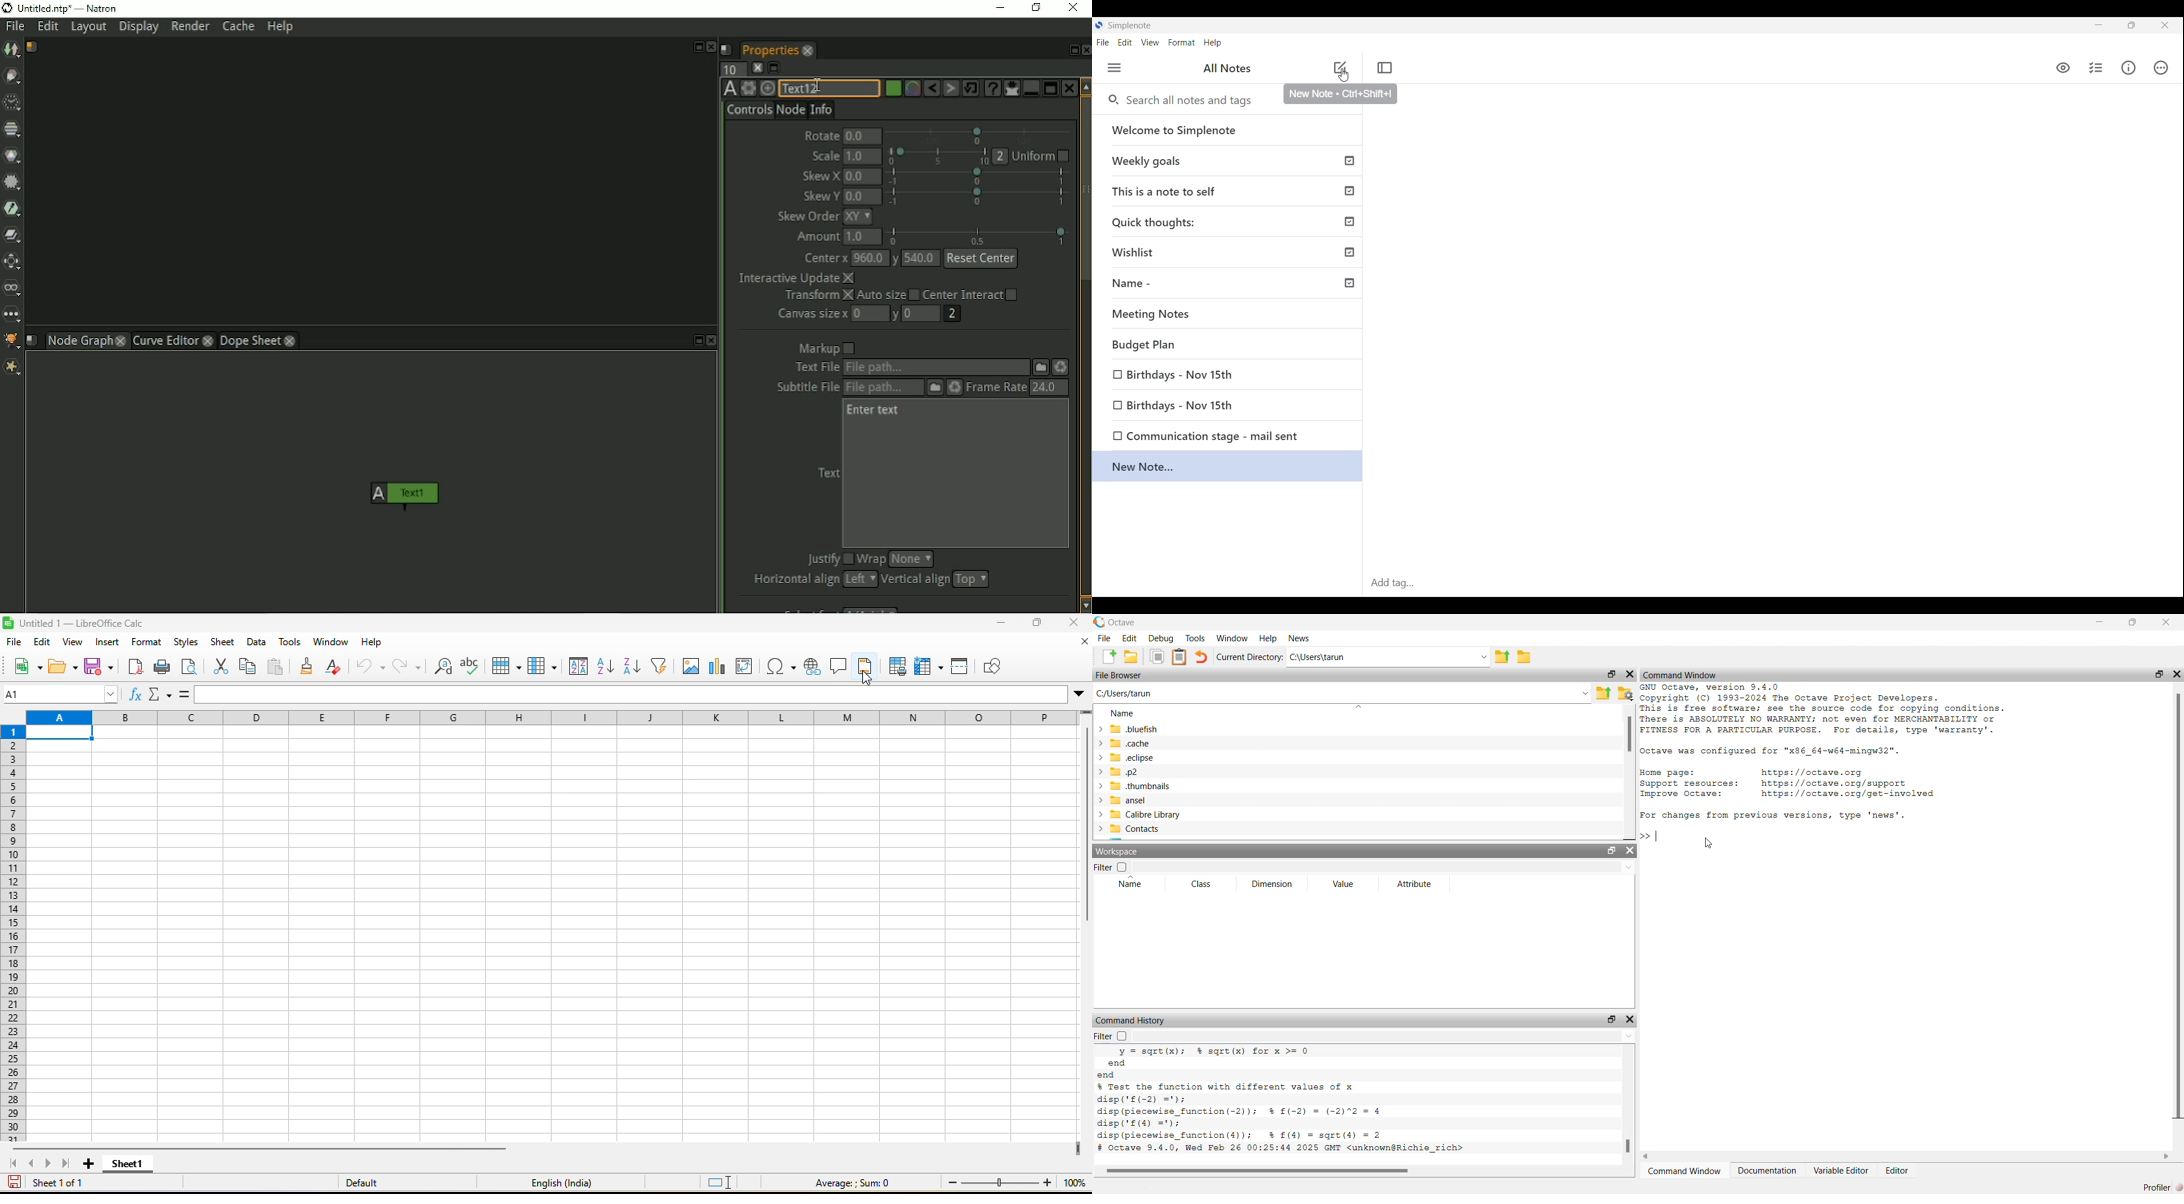 This screenshot has width=2184, height=1204. What do you see at coordinates (1839, 754) in the screenshot?
I see `GNU Octave, version 9.4.0

Copyright (C) 1993-2024 The Octave Project Developers.

This is free software; see the source code for copying conditions.
There is ABSOLUTELY NO WARRANTY; not even for MERCHANTABILITY or
FITNESS FOR A PARTICULAR PURPOSE. For details, type 'warranty'.
octave was configured for "x86_64-w64-mingw32".

Home page: https://octave.org

Support resources:  https://octave.org/support

Improve Octave: https://octave.org/get-involved

For changes from previous versions, type 'news'.` at bounding box center [1839, 754].